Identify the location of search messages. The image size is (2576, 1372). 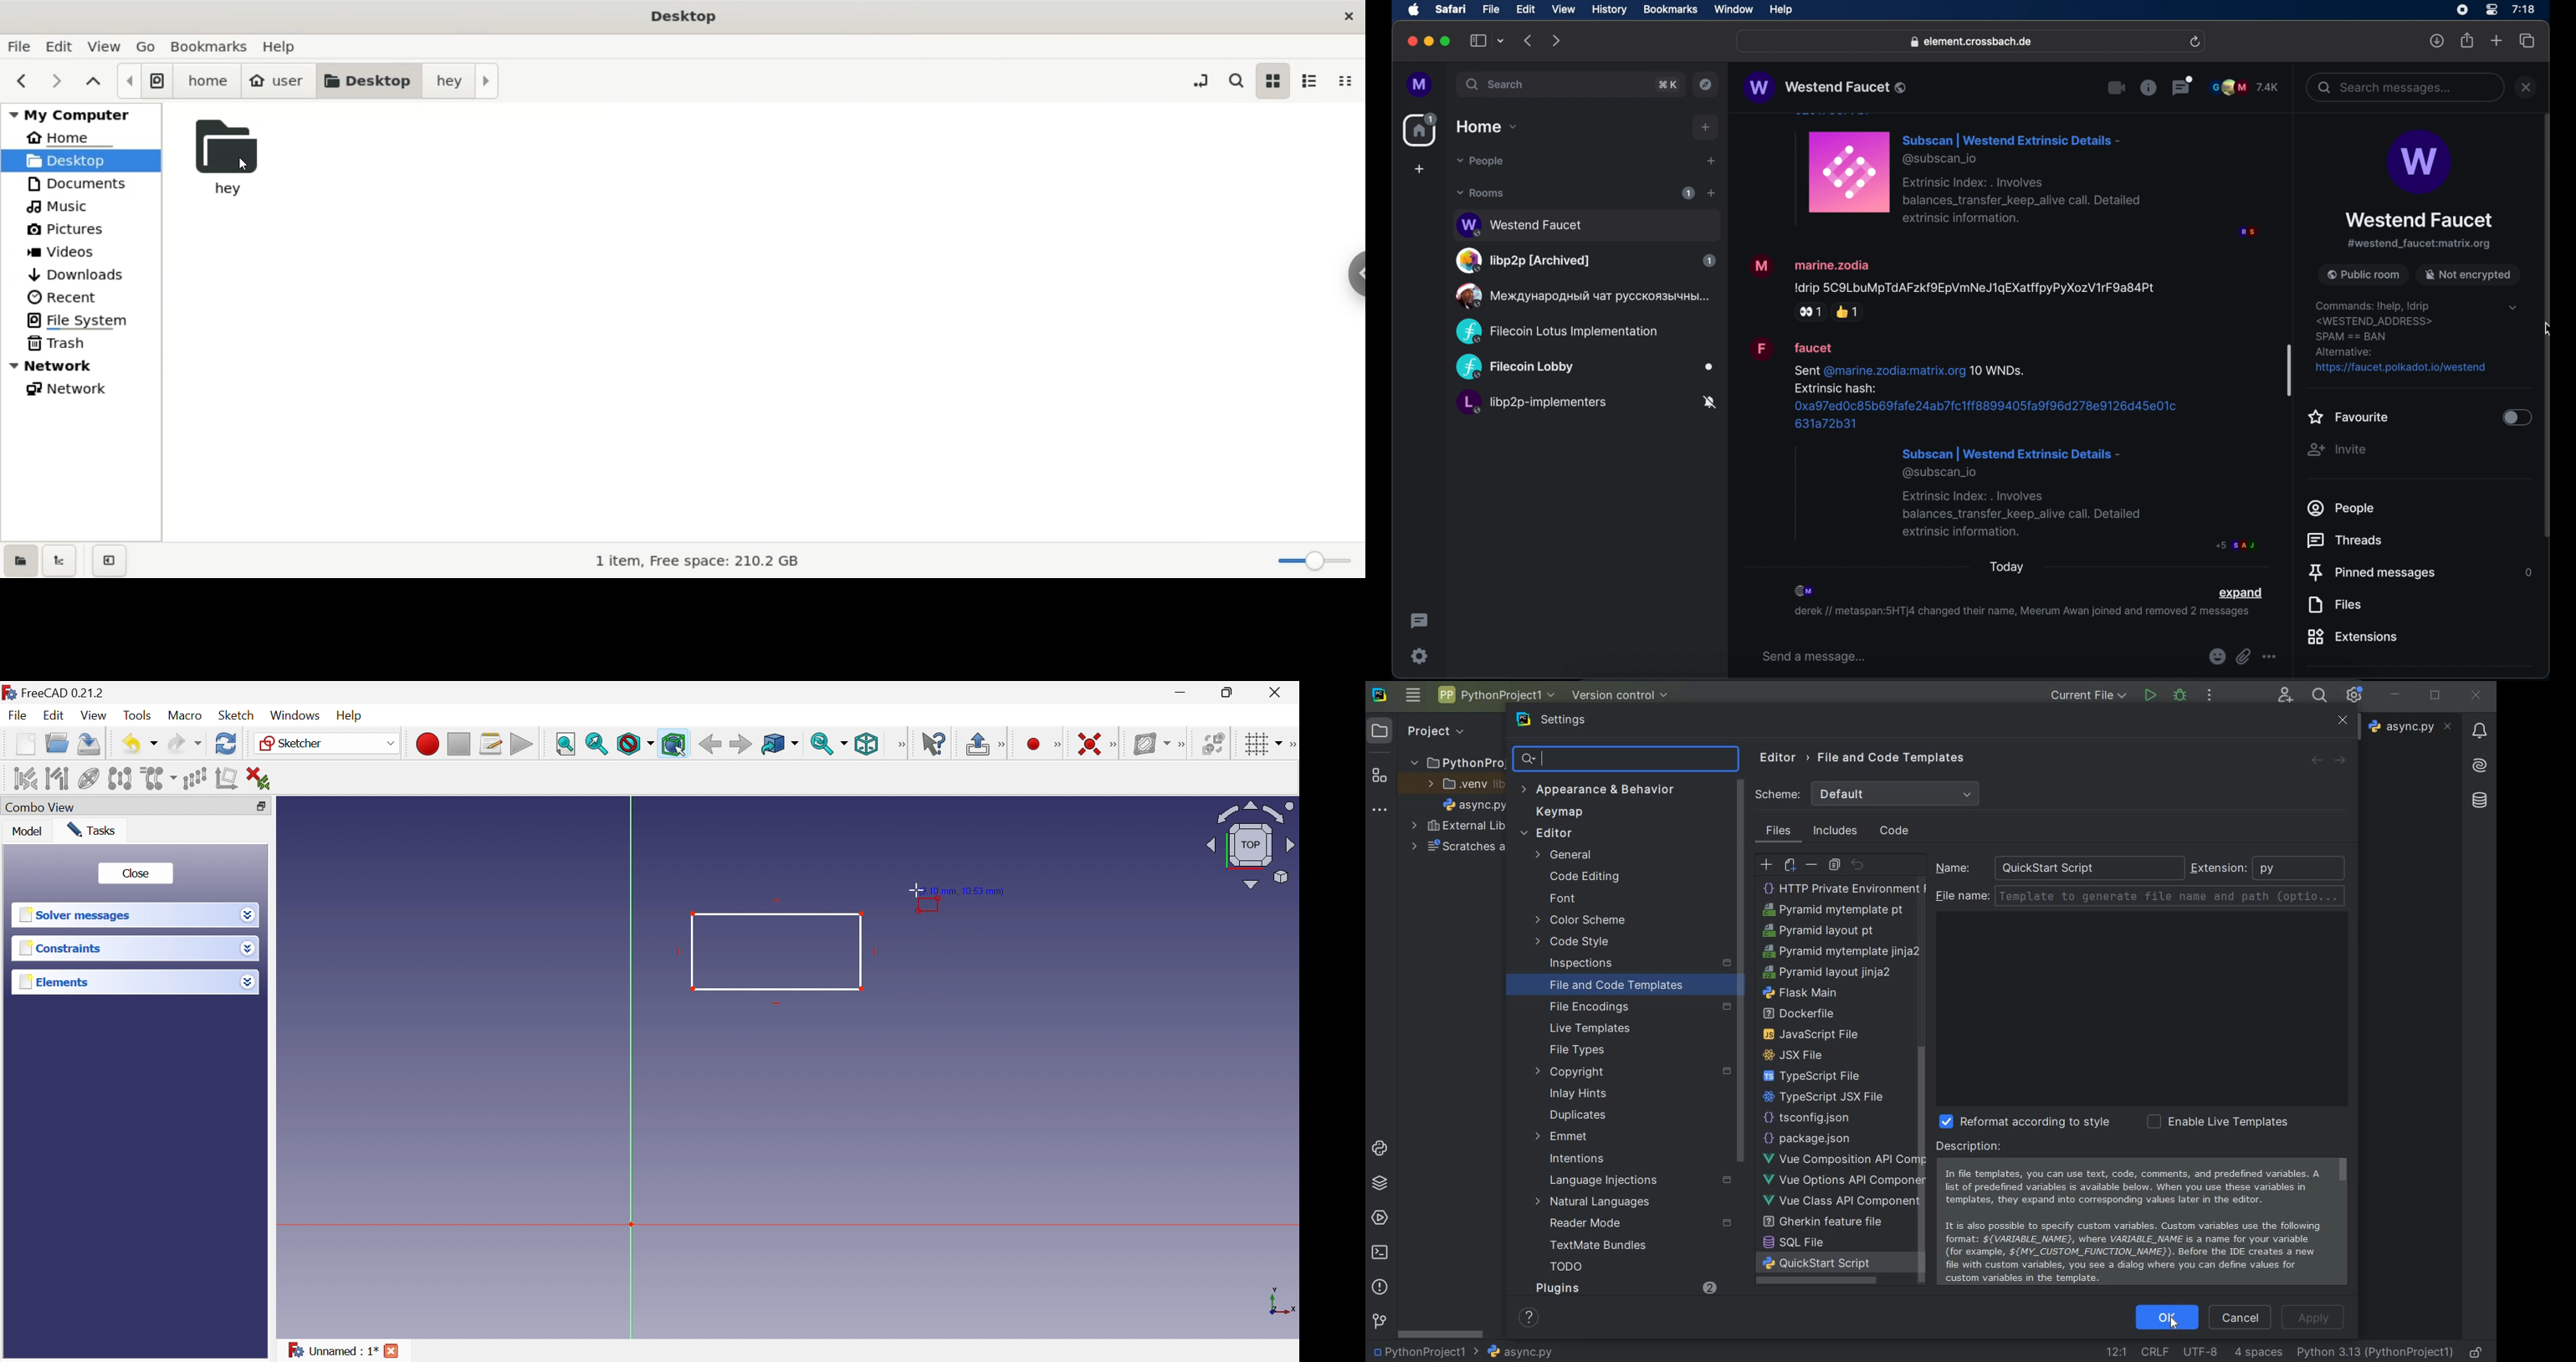
(2404, 87).